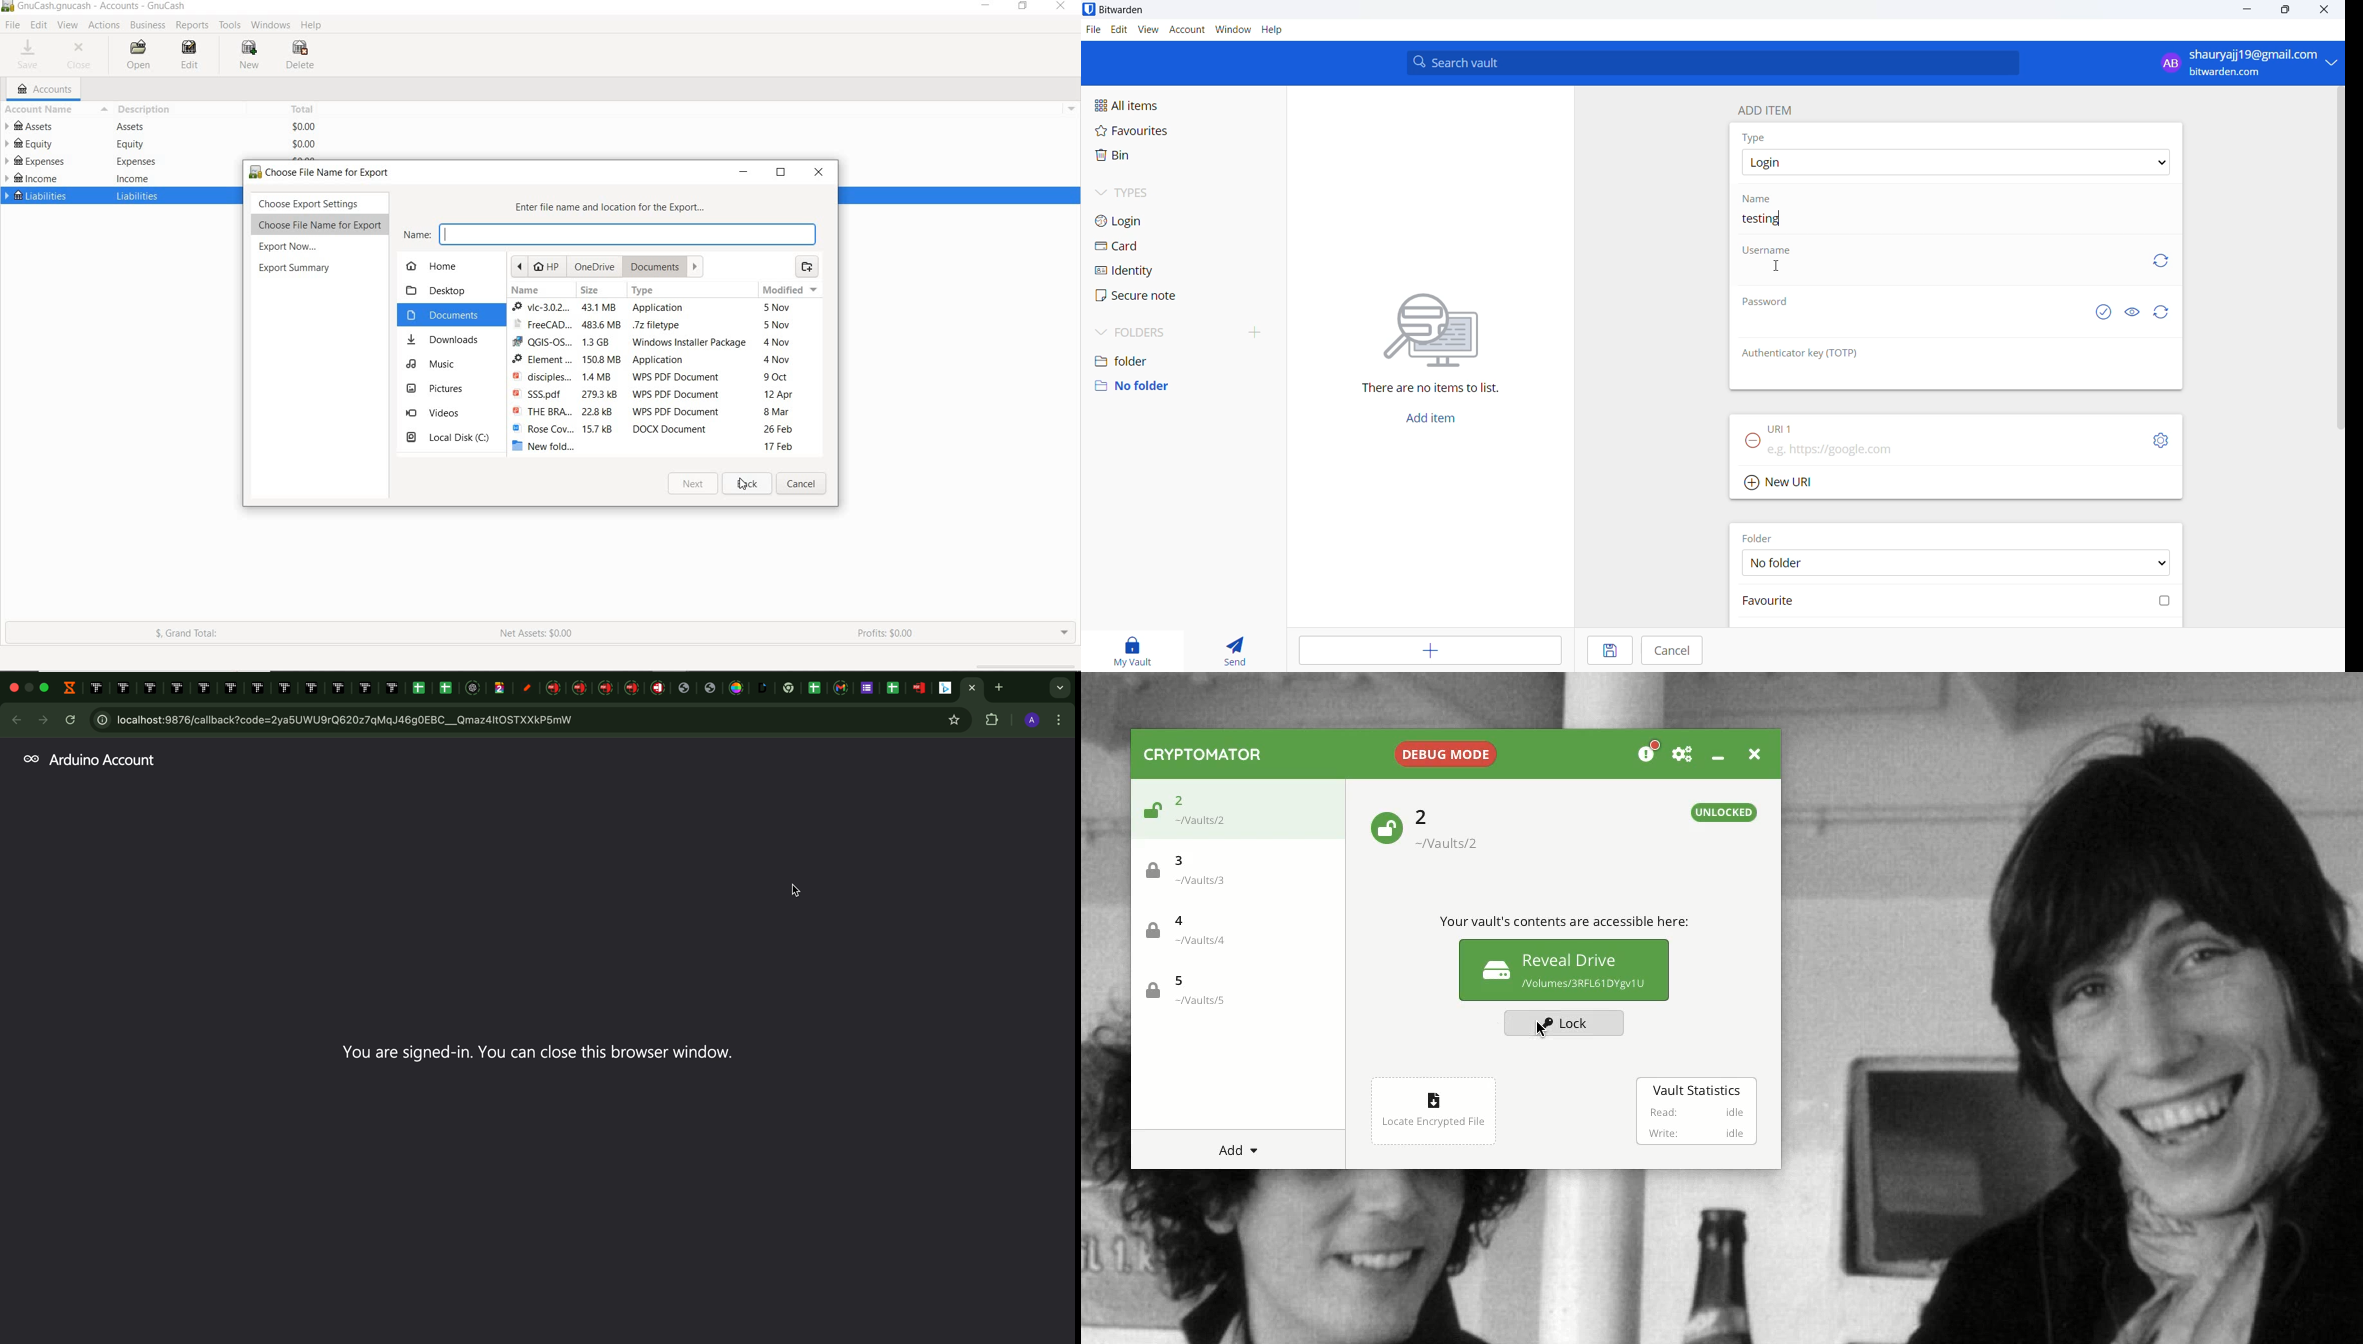 The image size is (2380, 1344). Describe the element at coordinates (147, 26) in the screenshot. I see `BUSINESS` at that location.